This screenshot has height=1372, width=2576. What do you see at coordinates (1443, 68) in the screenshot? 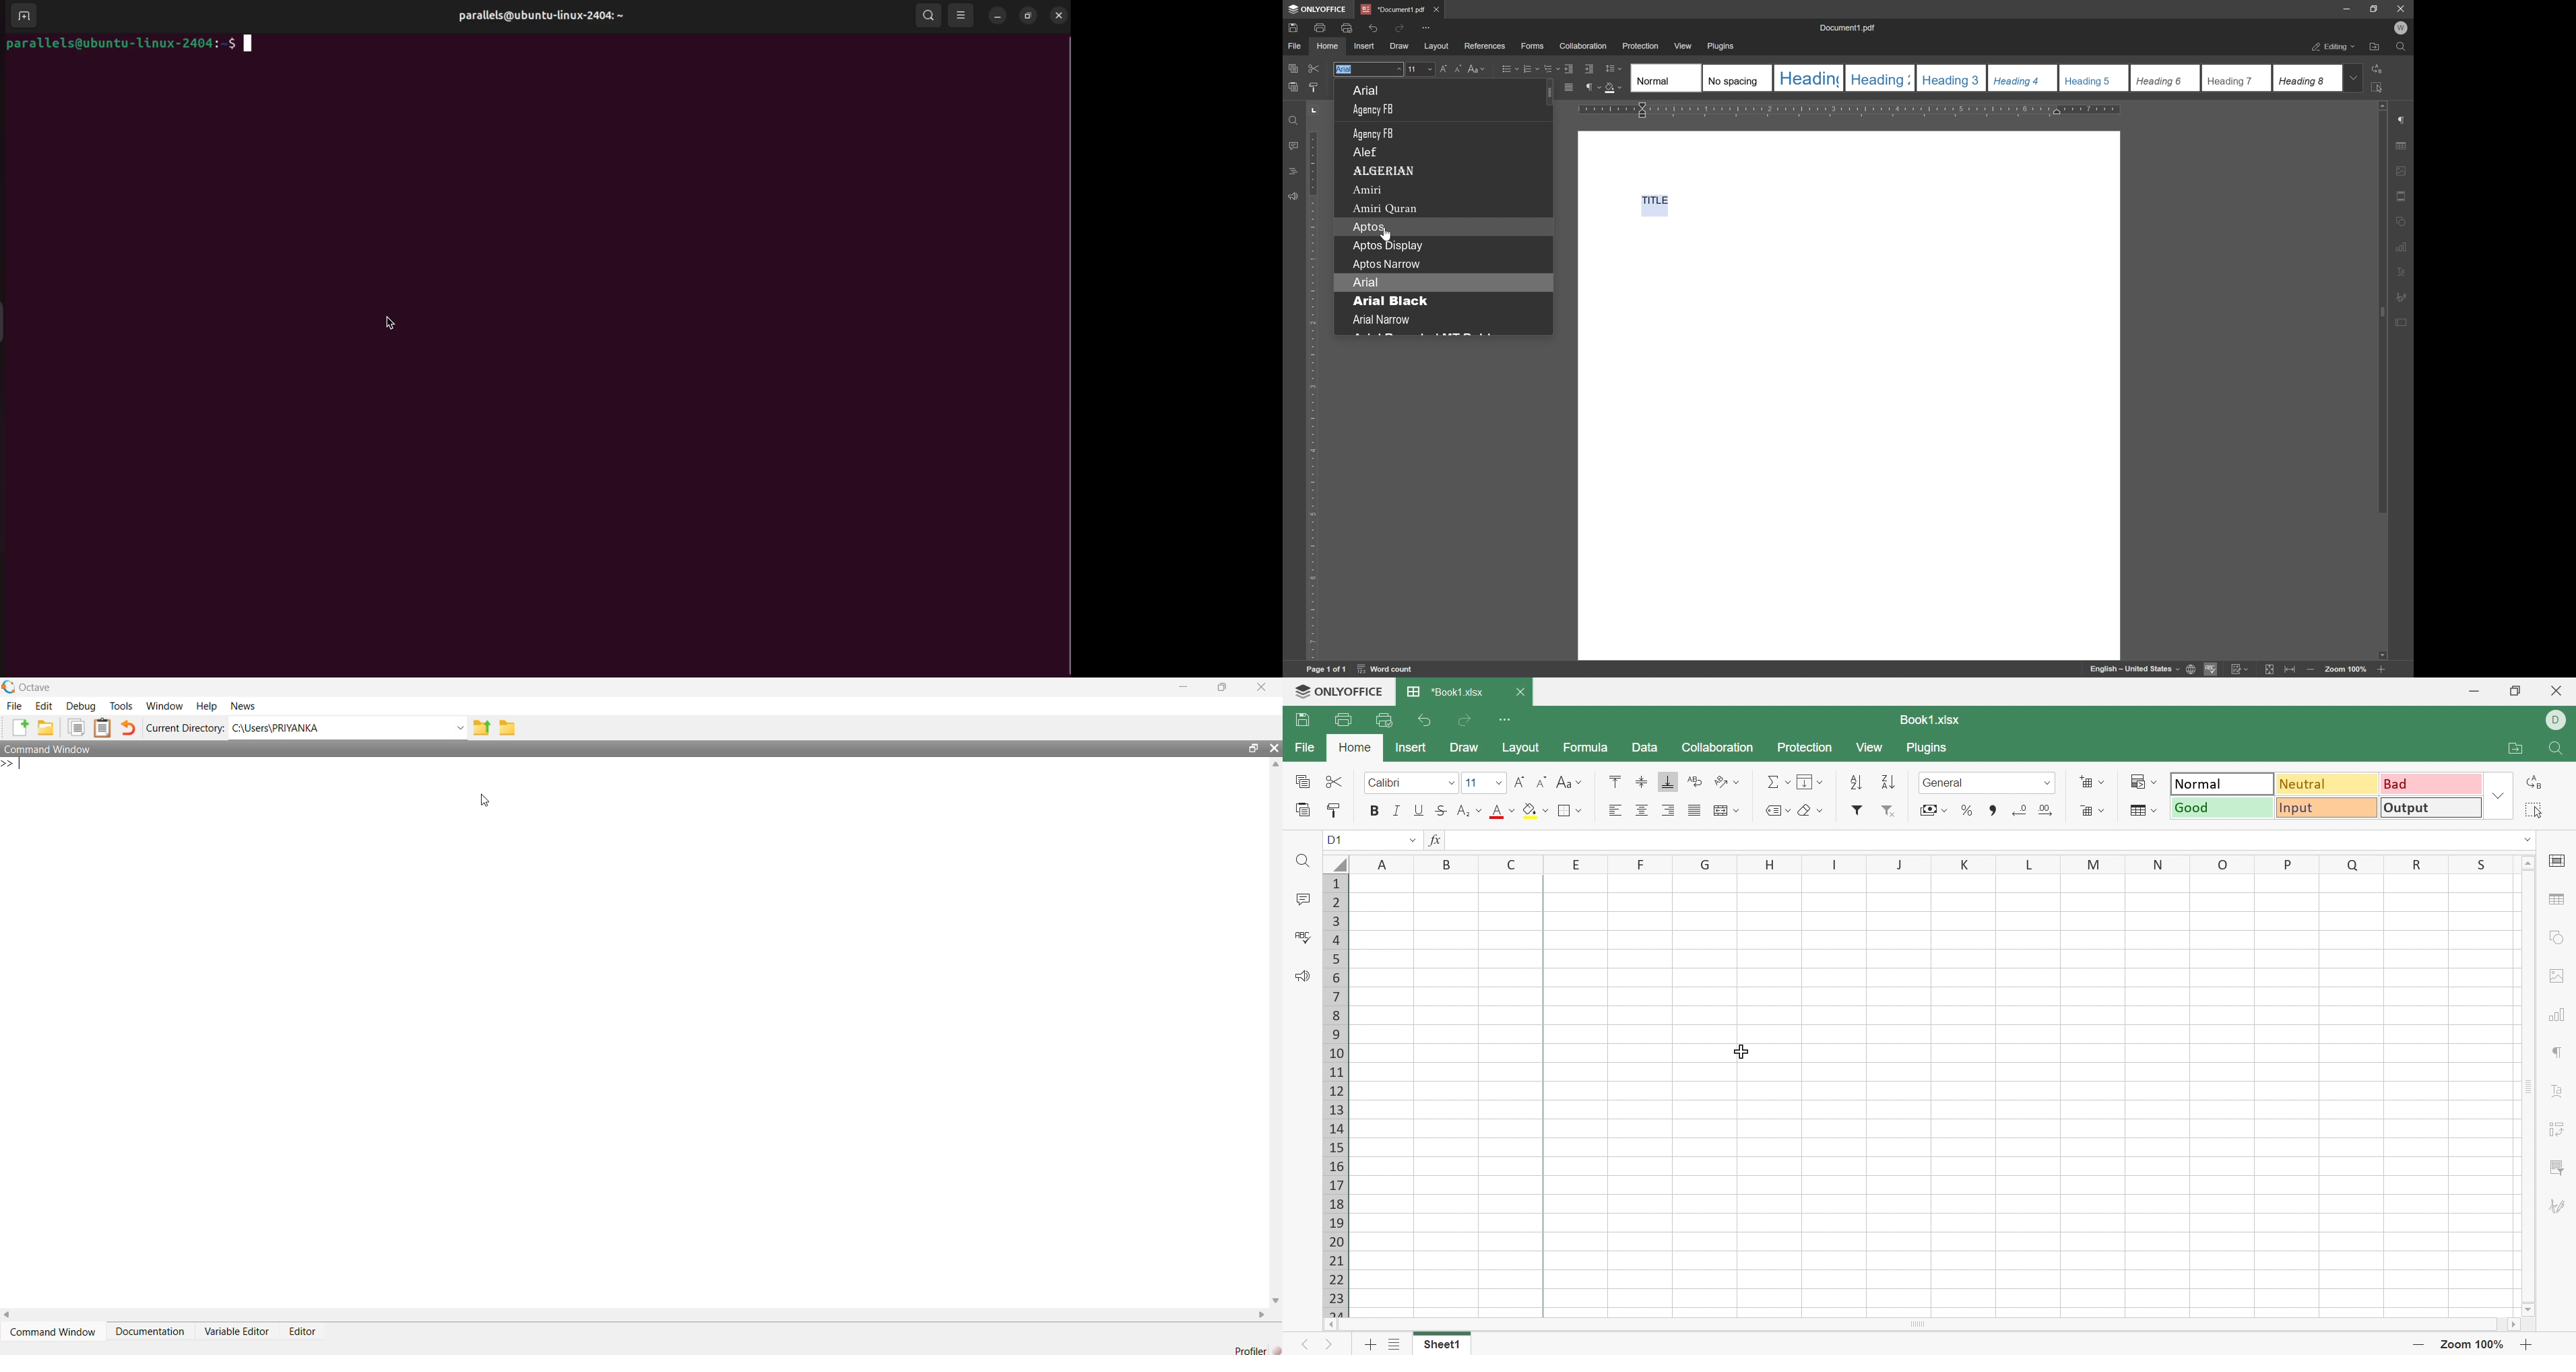
I see `Increment font size` at bounding box center [1443, 68].